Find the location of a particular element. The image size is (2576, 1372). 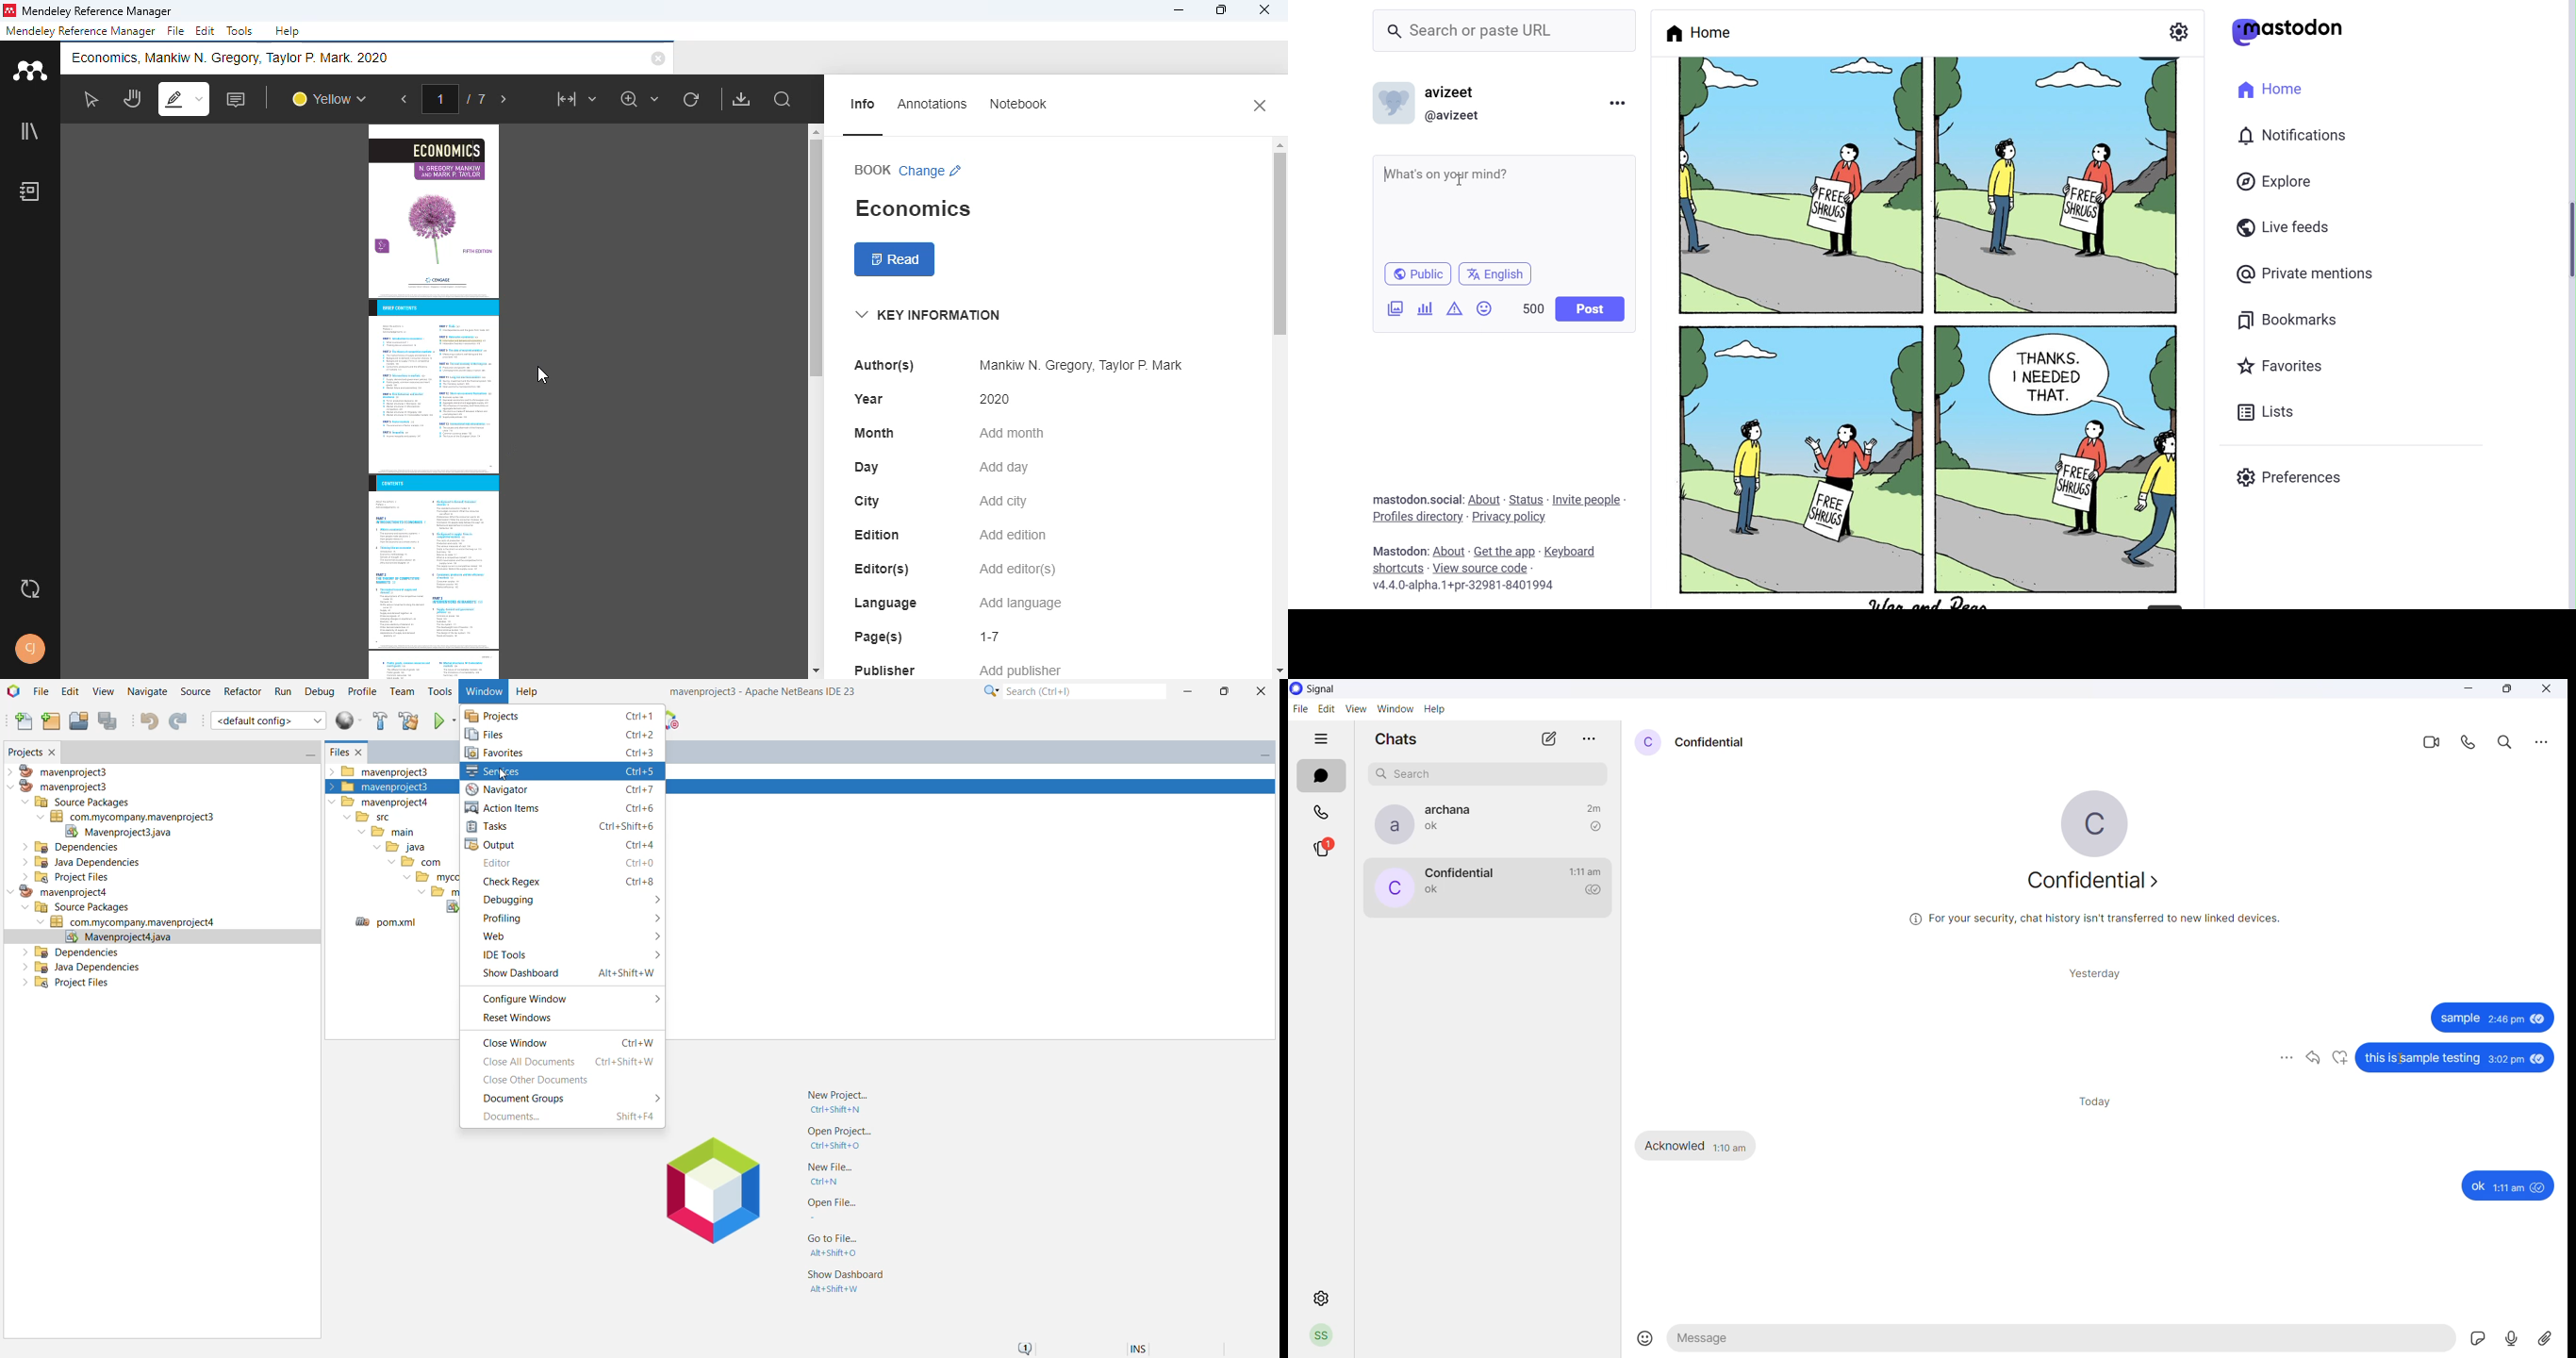

Cursor is located at coordinates (1463, 180).